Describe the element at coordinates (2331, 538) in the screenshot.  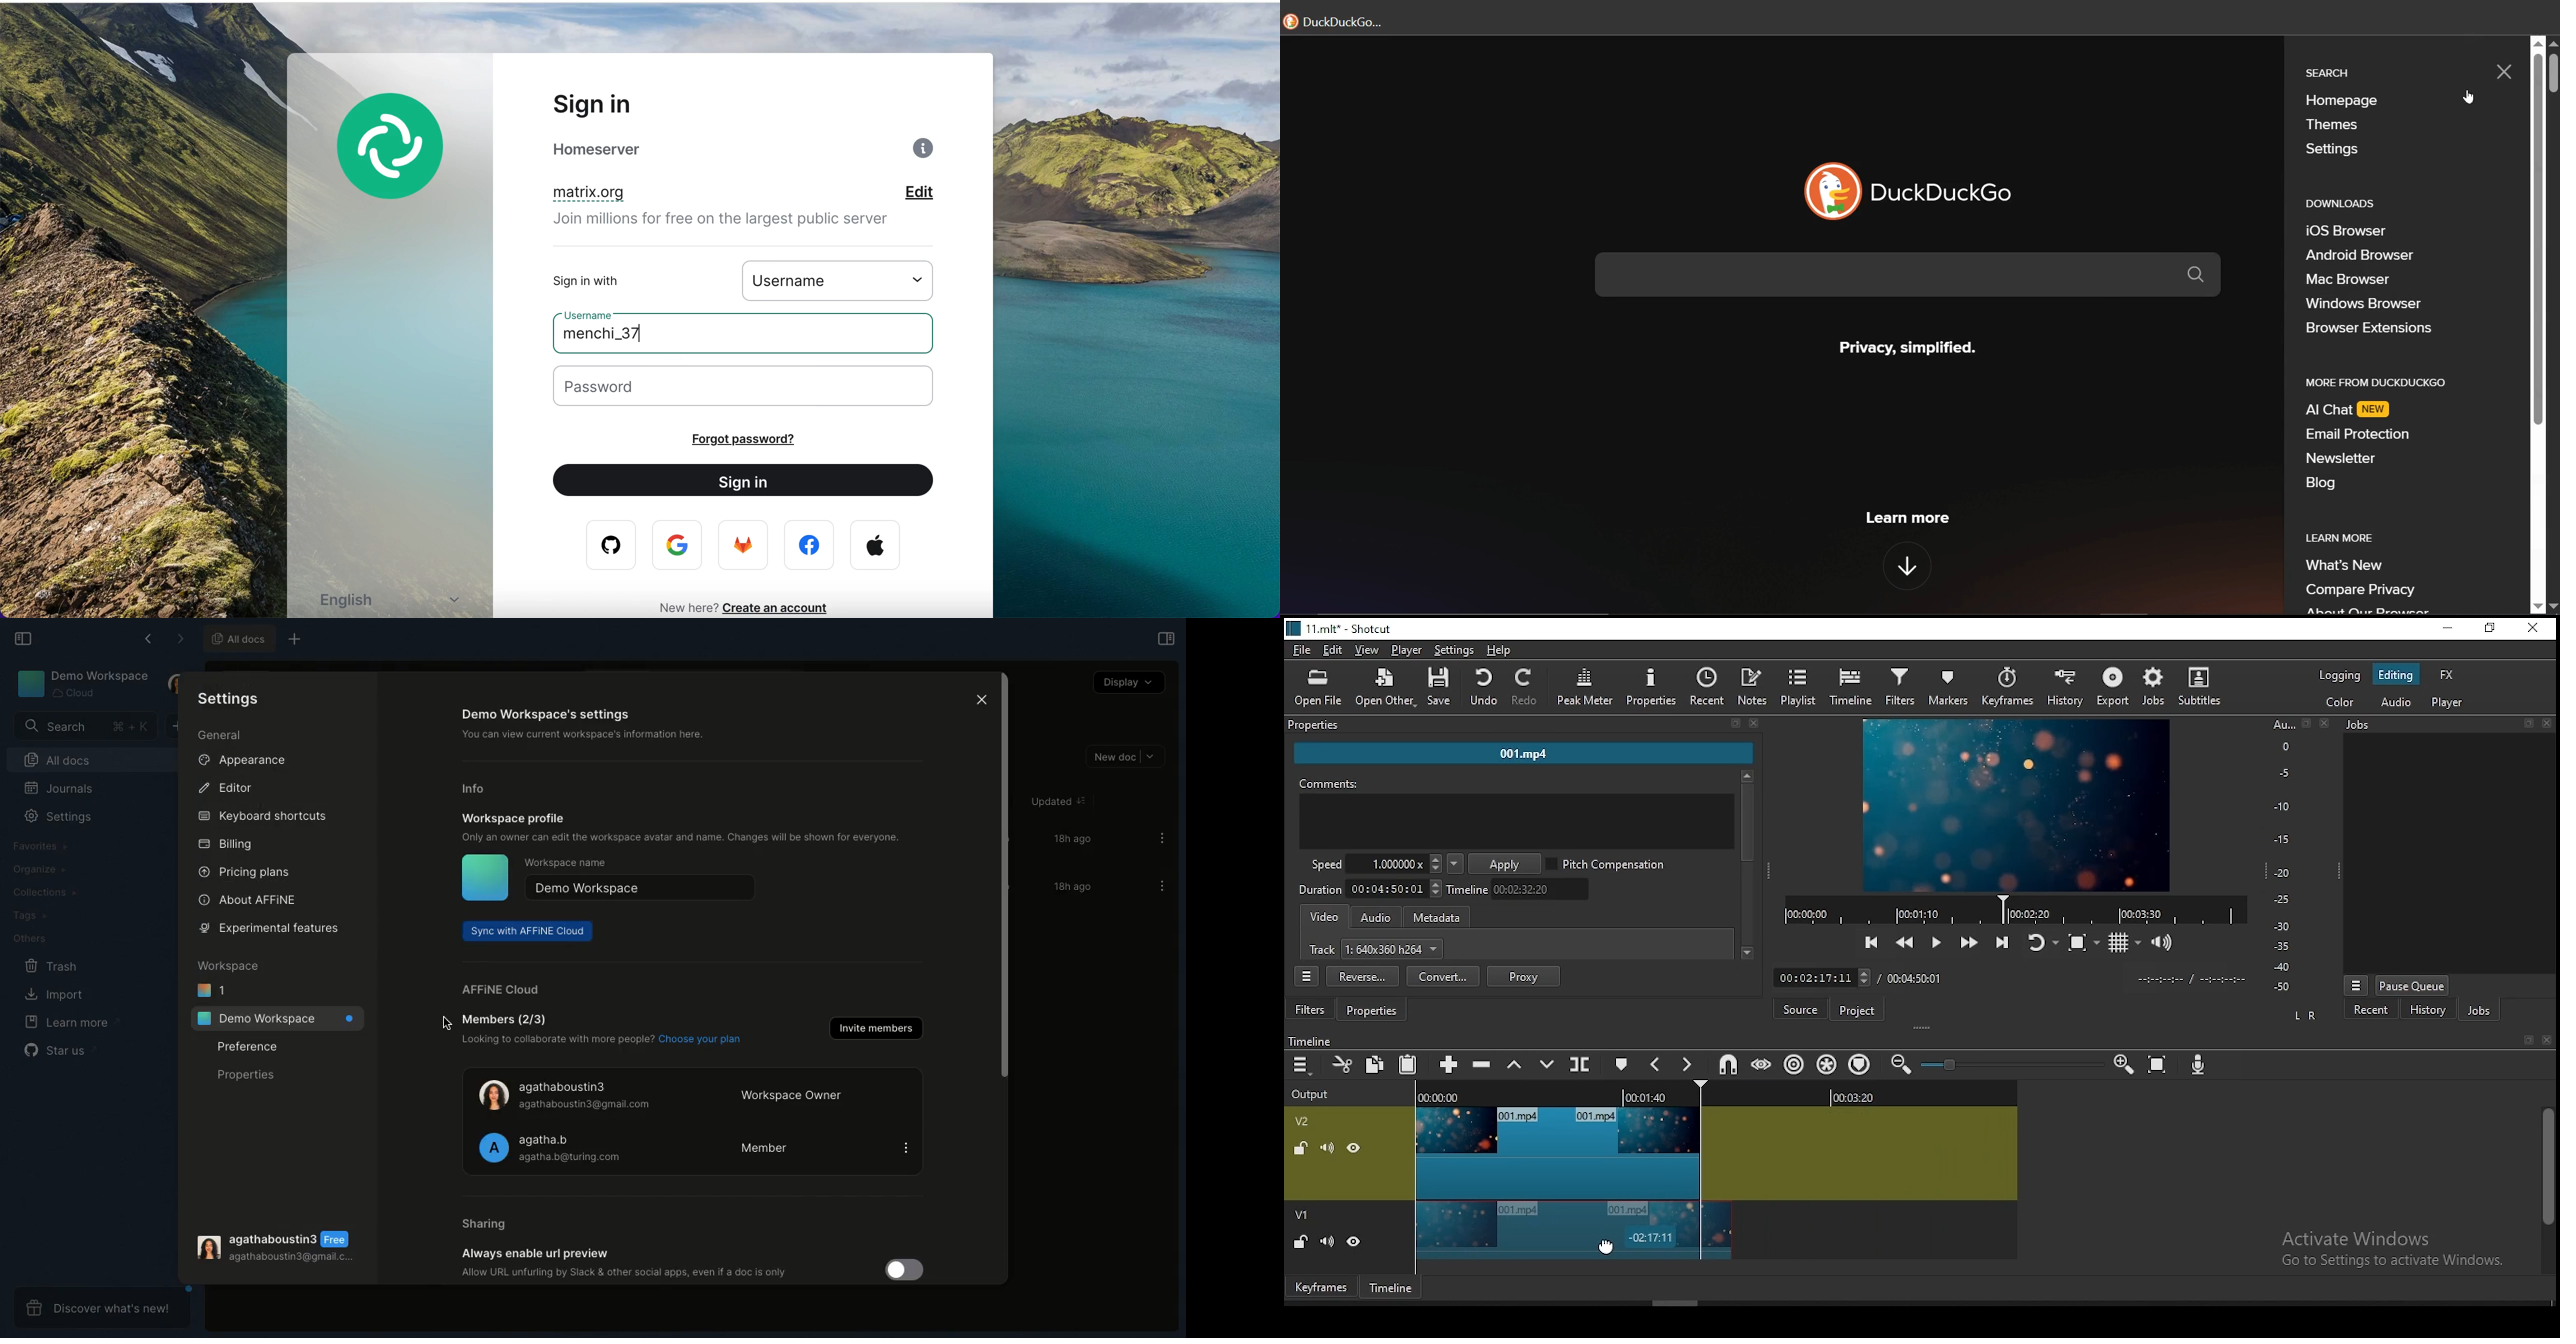
I see `LEARN MORE` at that location.